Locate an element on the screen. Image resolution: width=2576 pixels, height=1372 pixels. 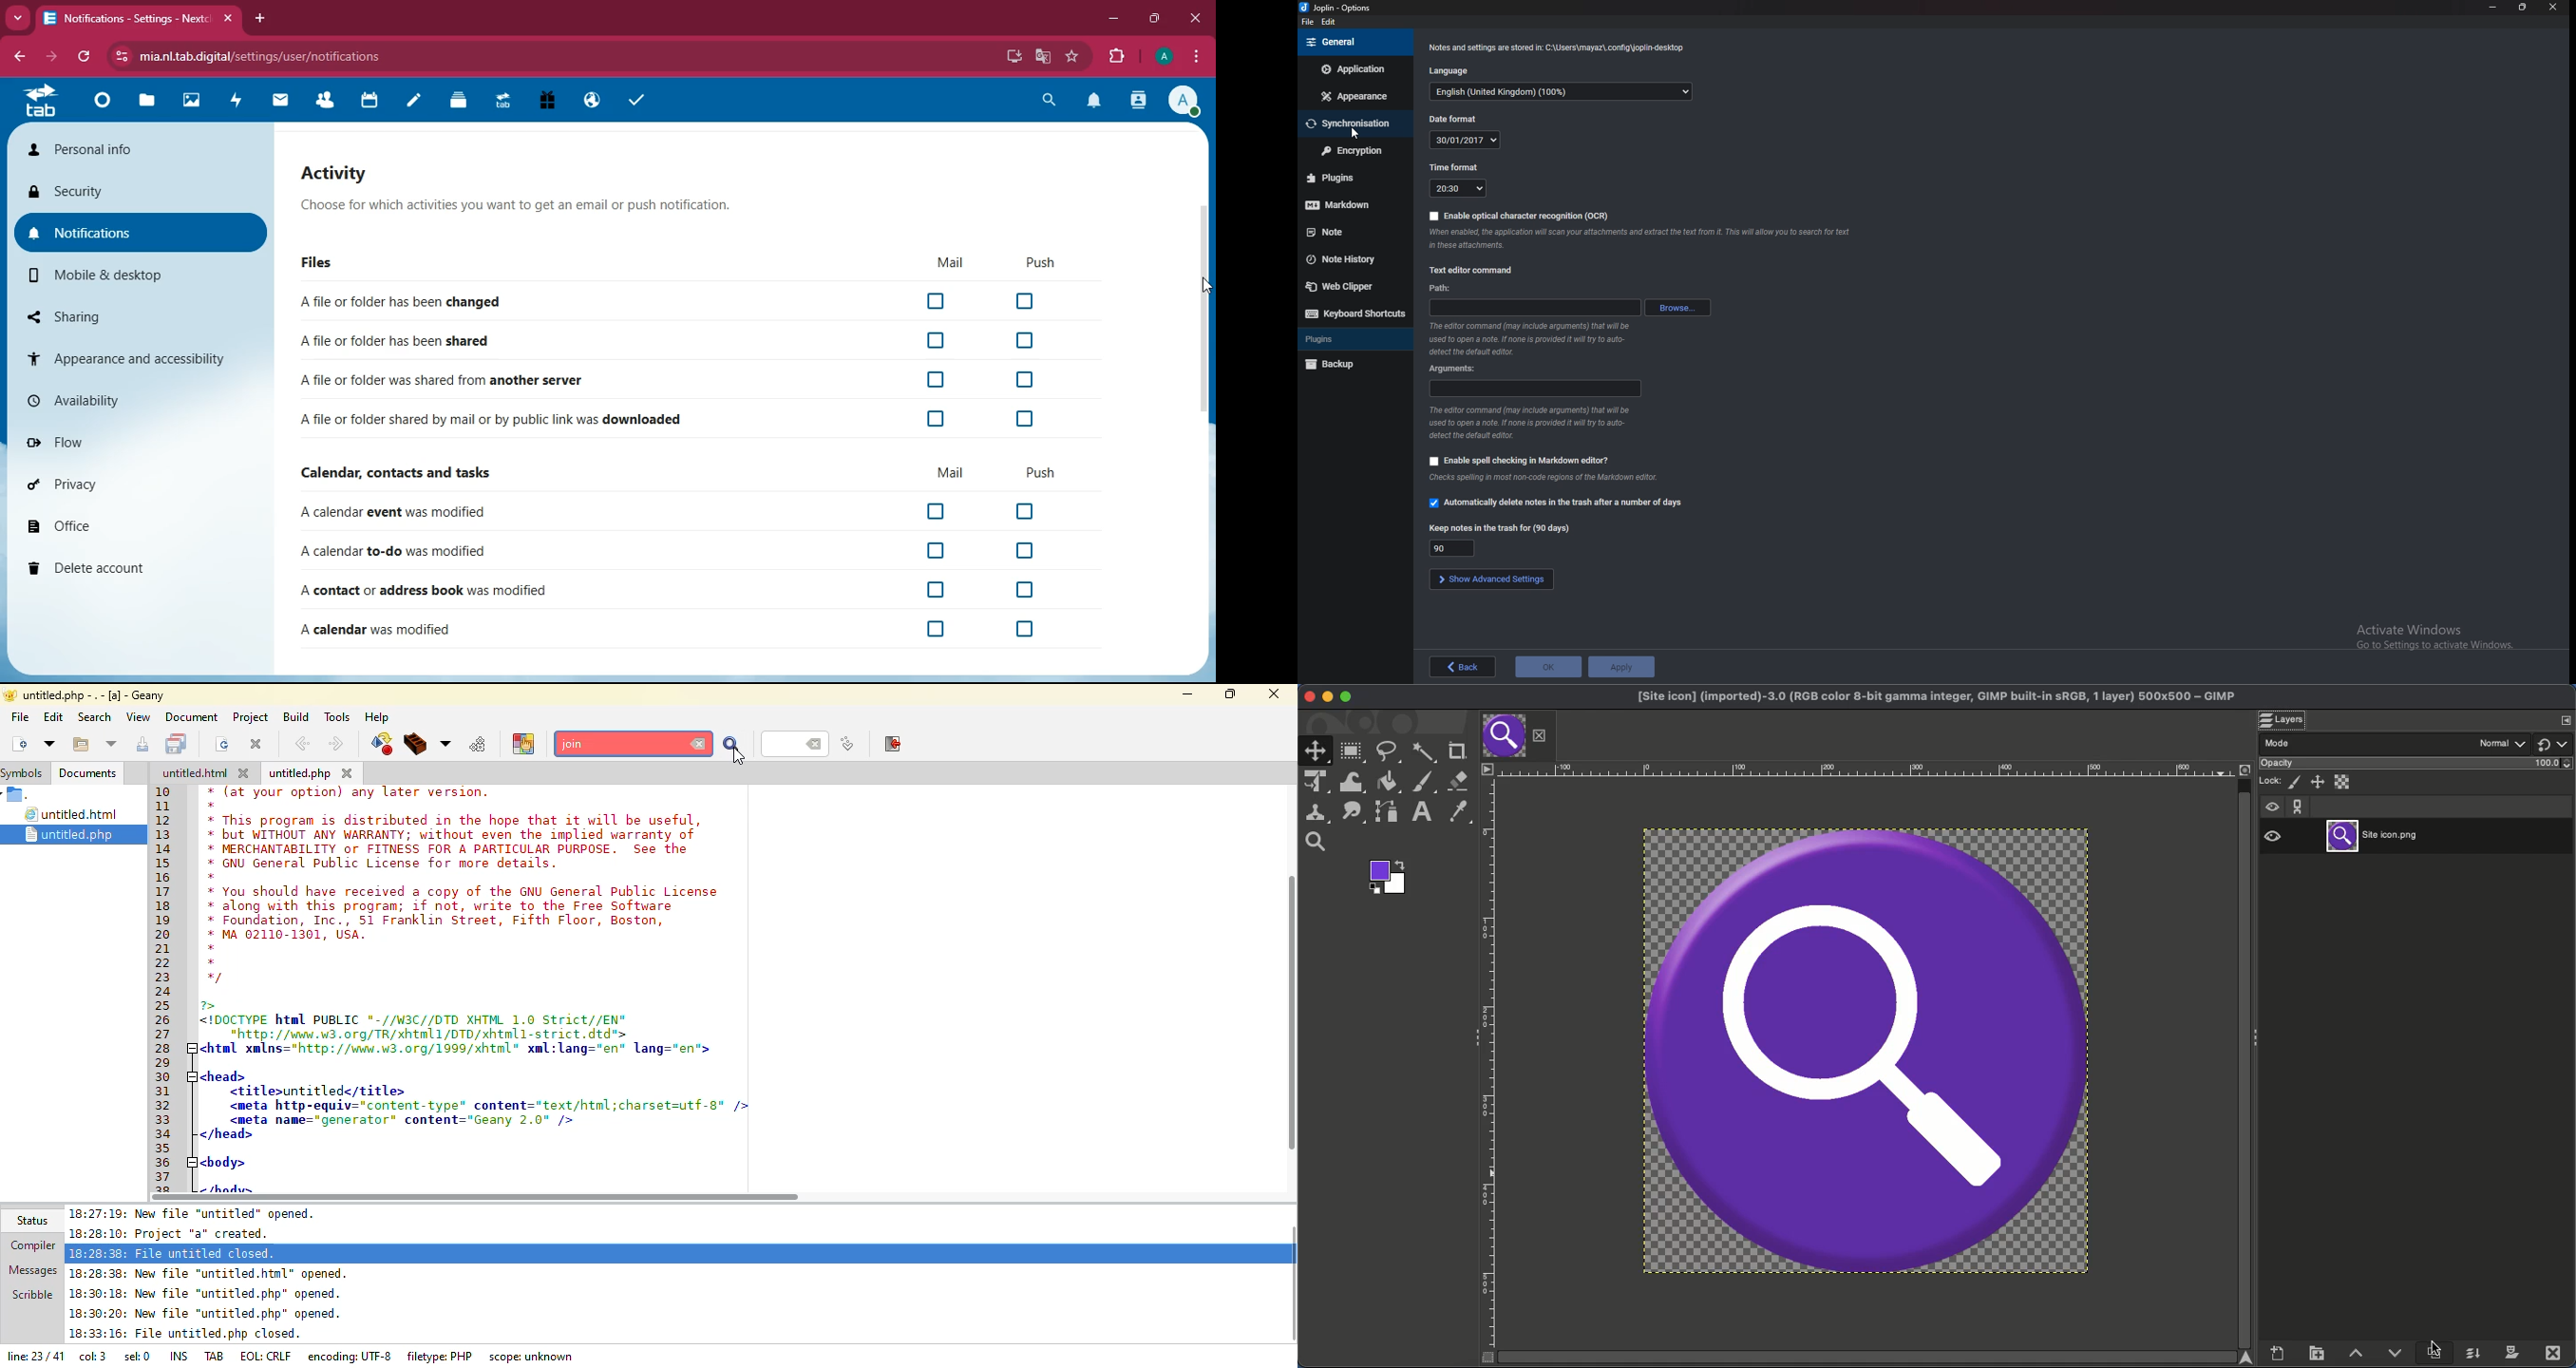
notifications is located at coordinates (140, 233).